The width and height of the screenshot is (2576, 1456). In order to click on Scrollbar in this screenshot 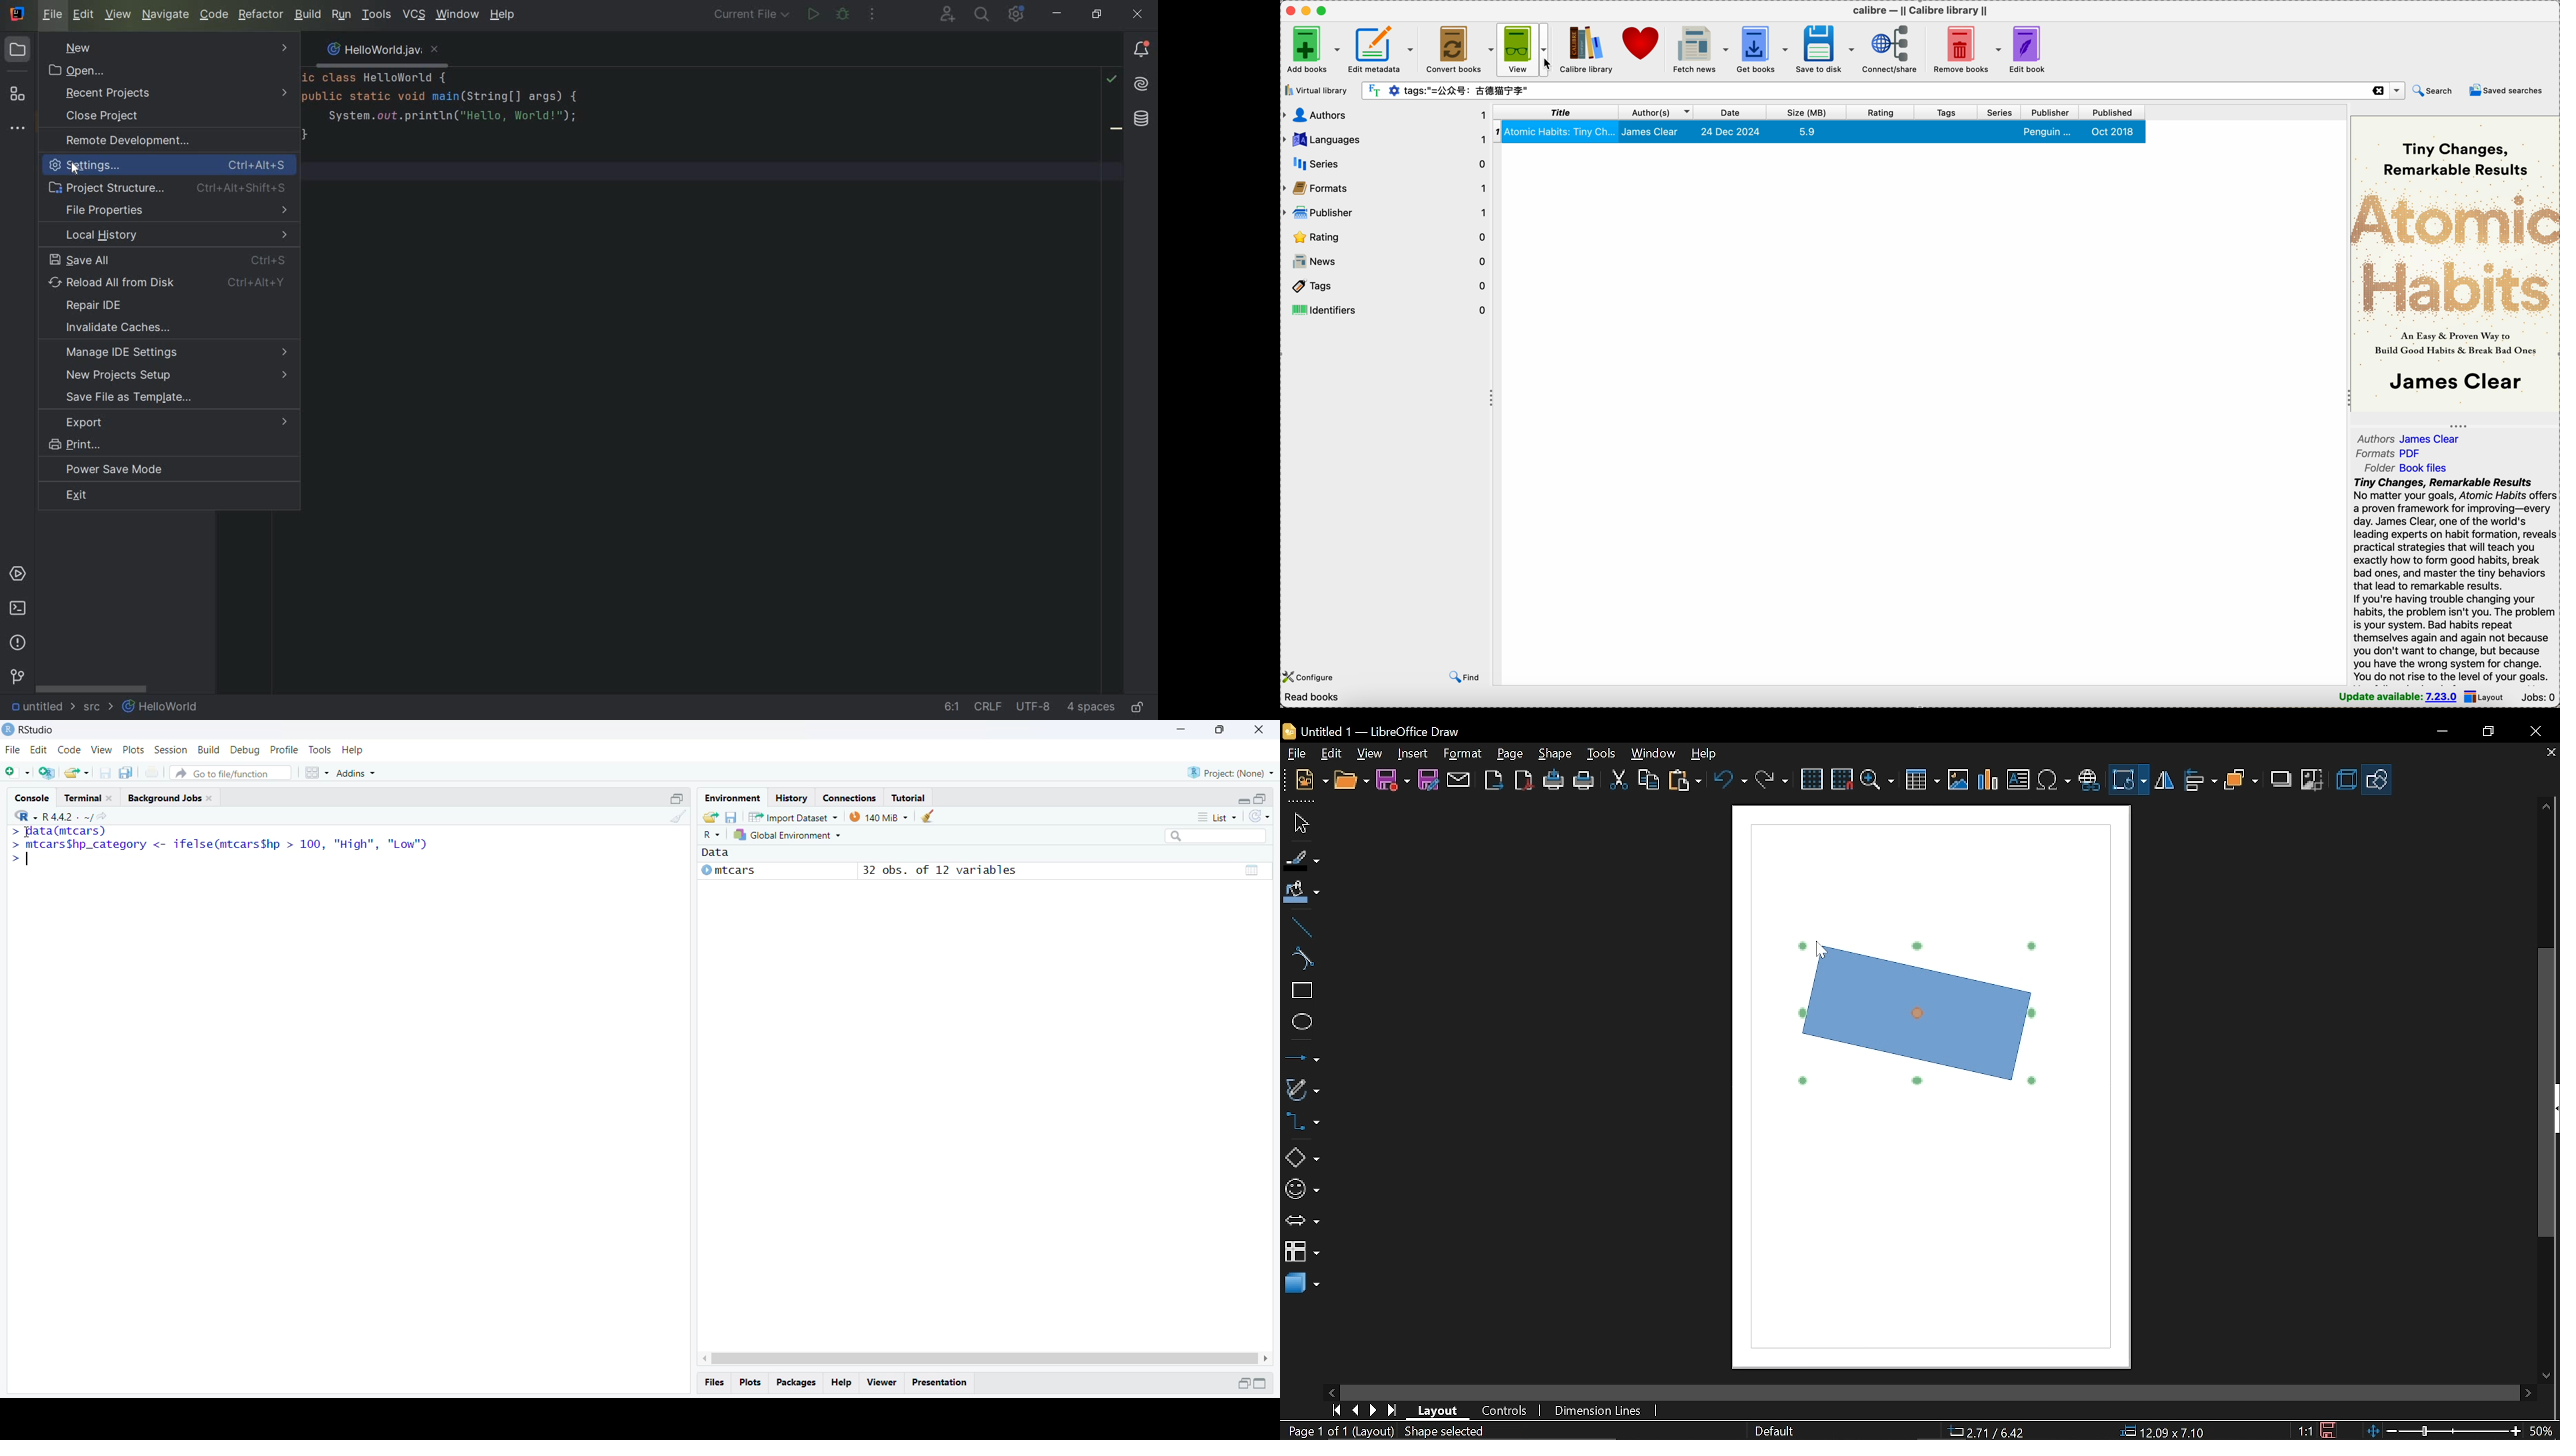, I will do `click(982, 1357)`.